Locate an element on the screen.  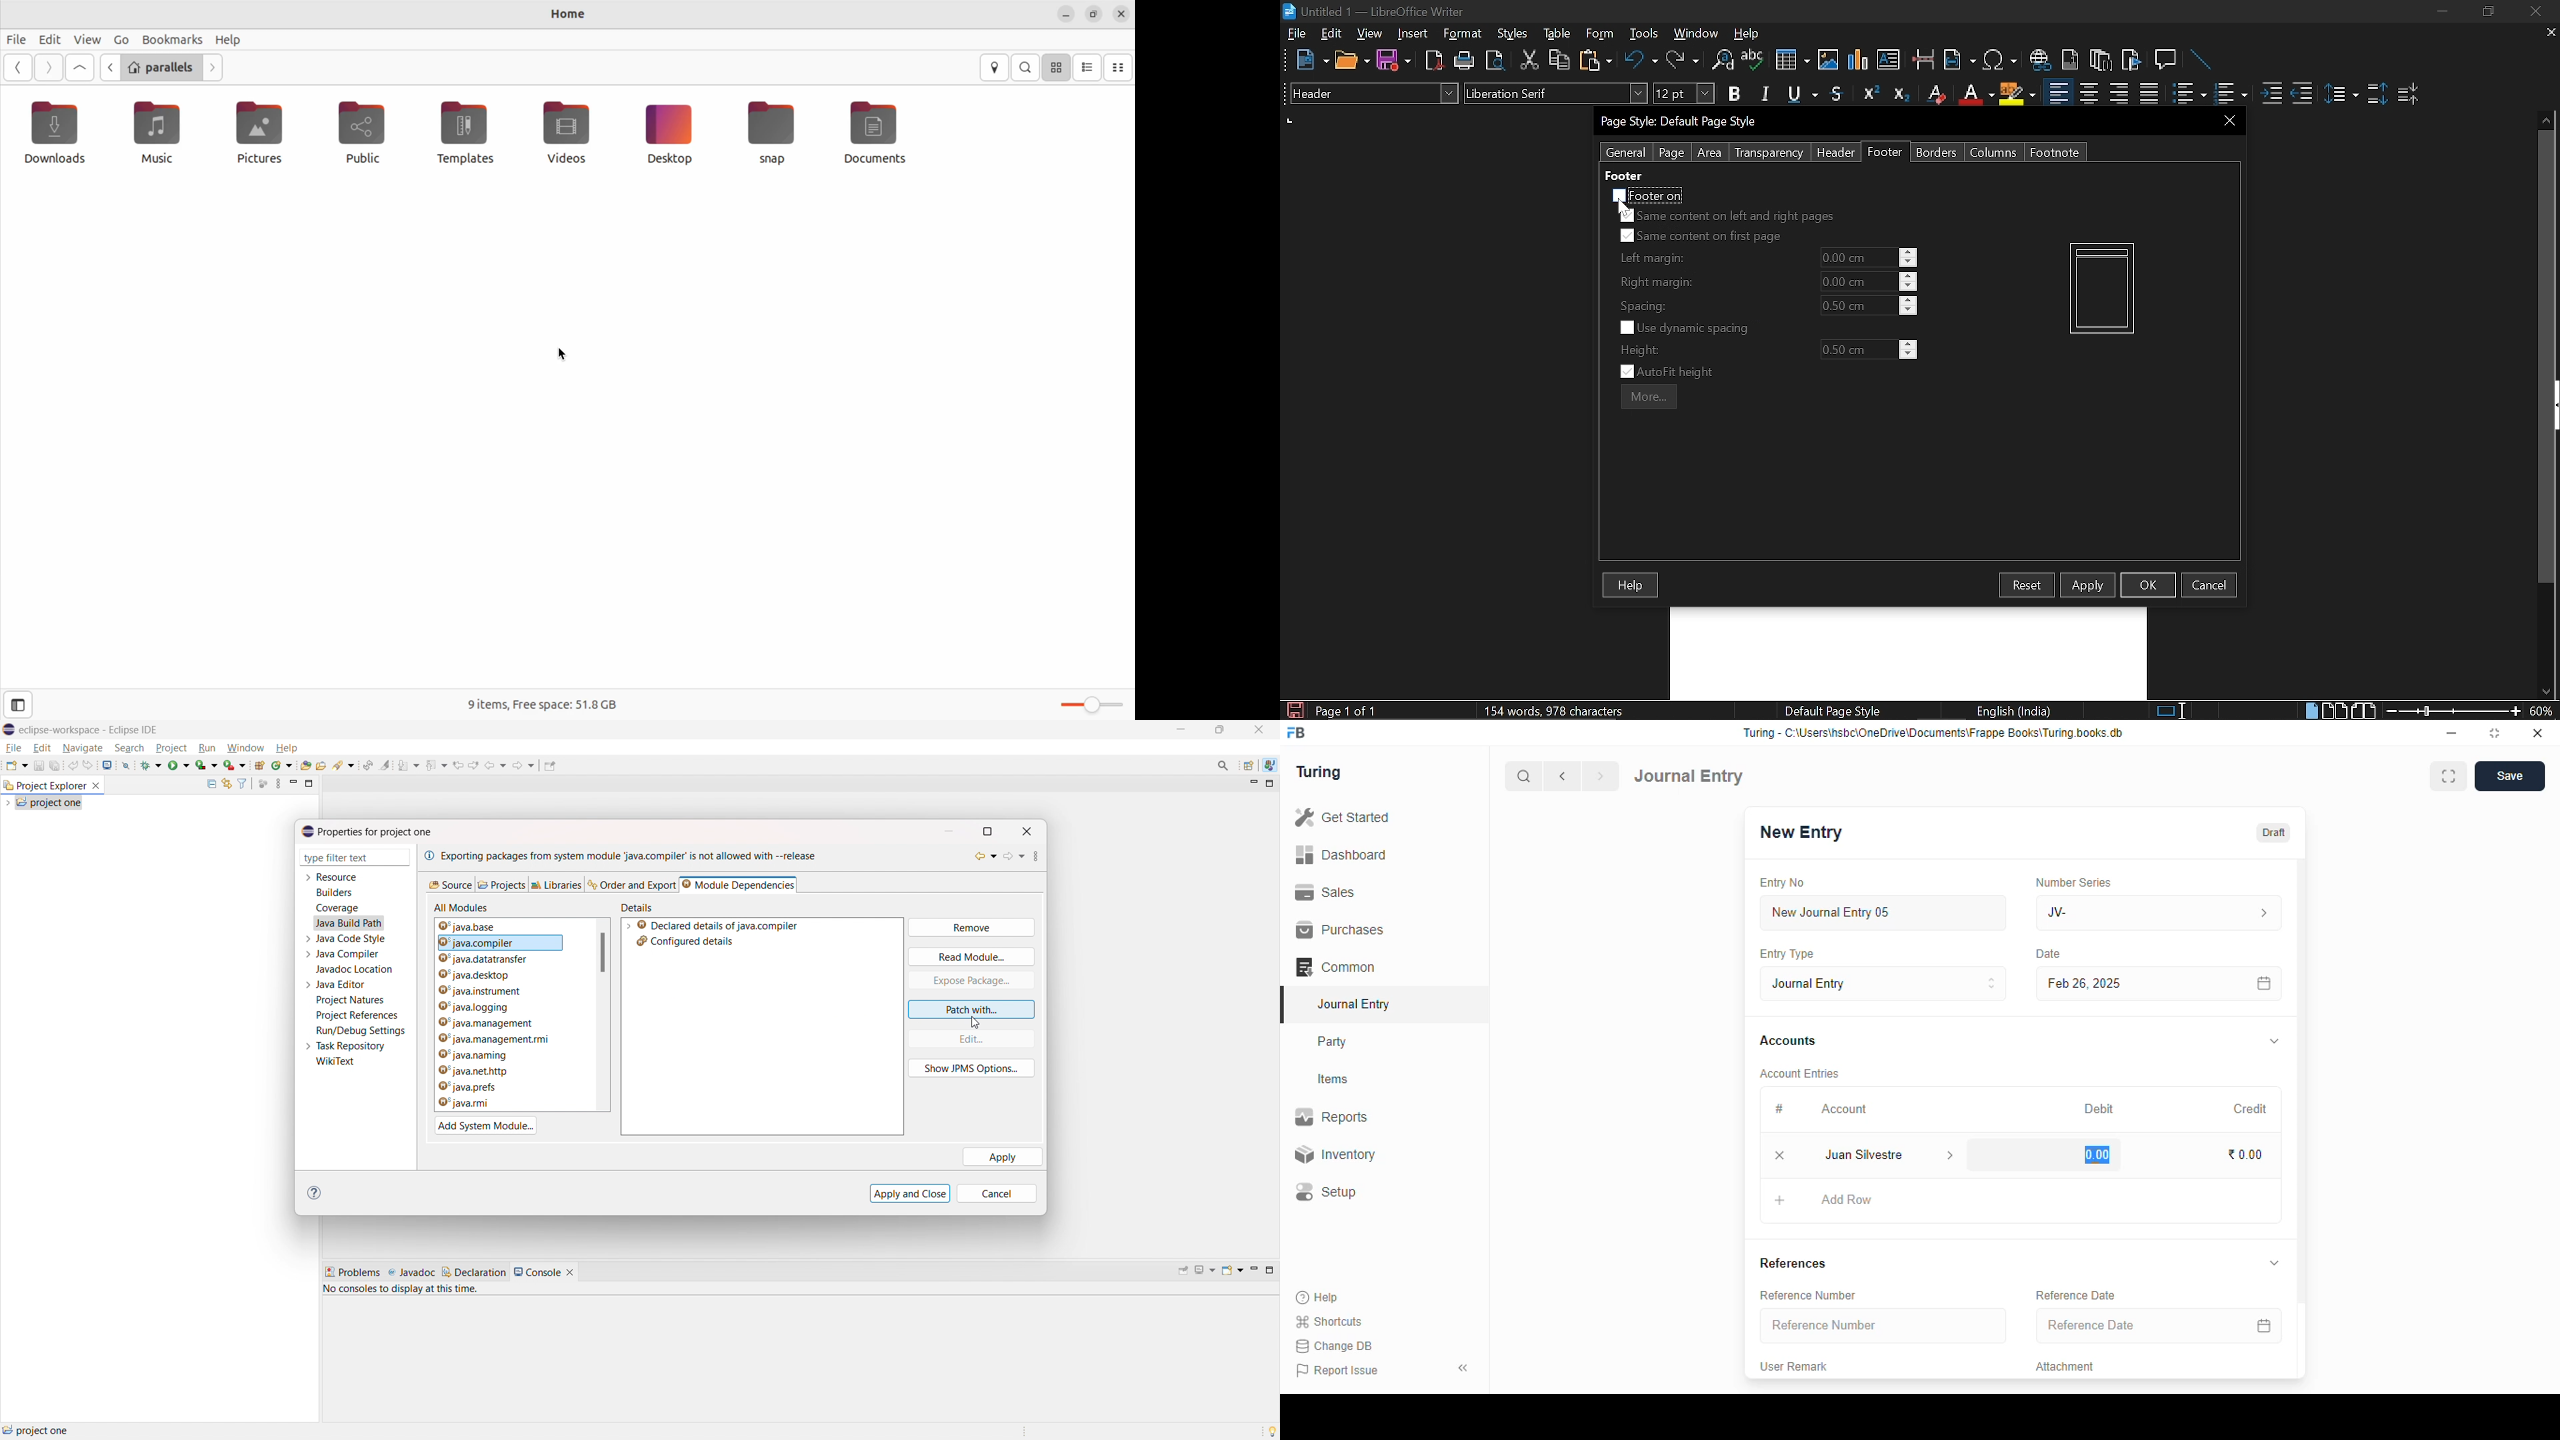
Date is located at coordinates (2049, 954).